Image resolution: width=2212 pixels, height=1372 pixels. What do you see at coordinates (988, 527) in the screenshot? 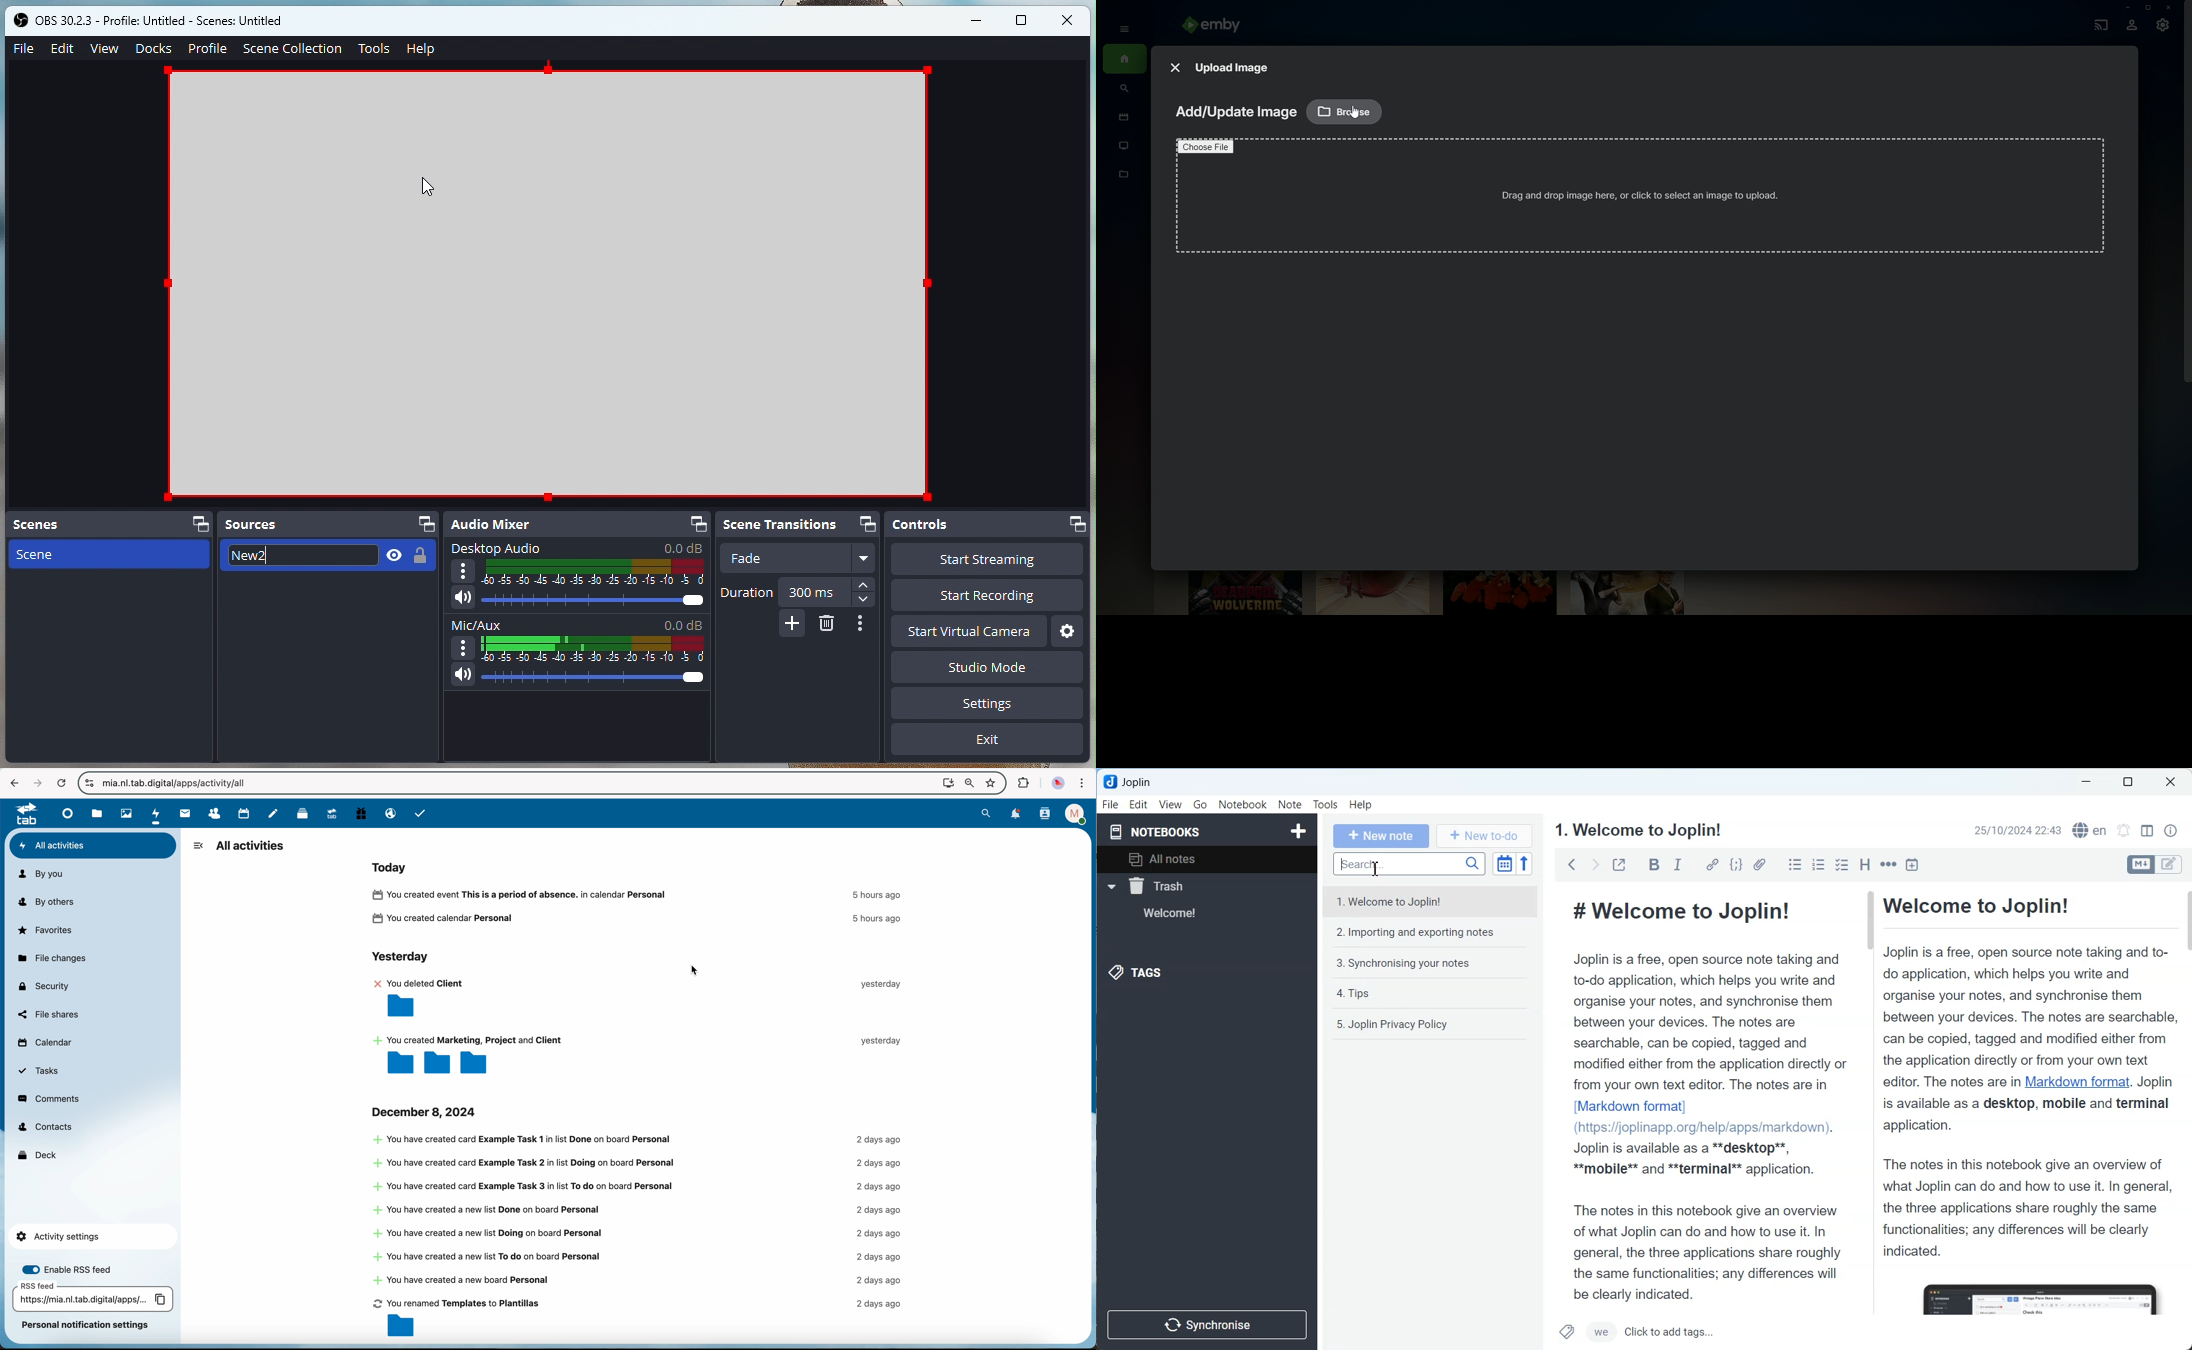
I see `Controls` at bounding box center [988, 527].